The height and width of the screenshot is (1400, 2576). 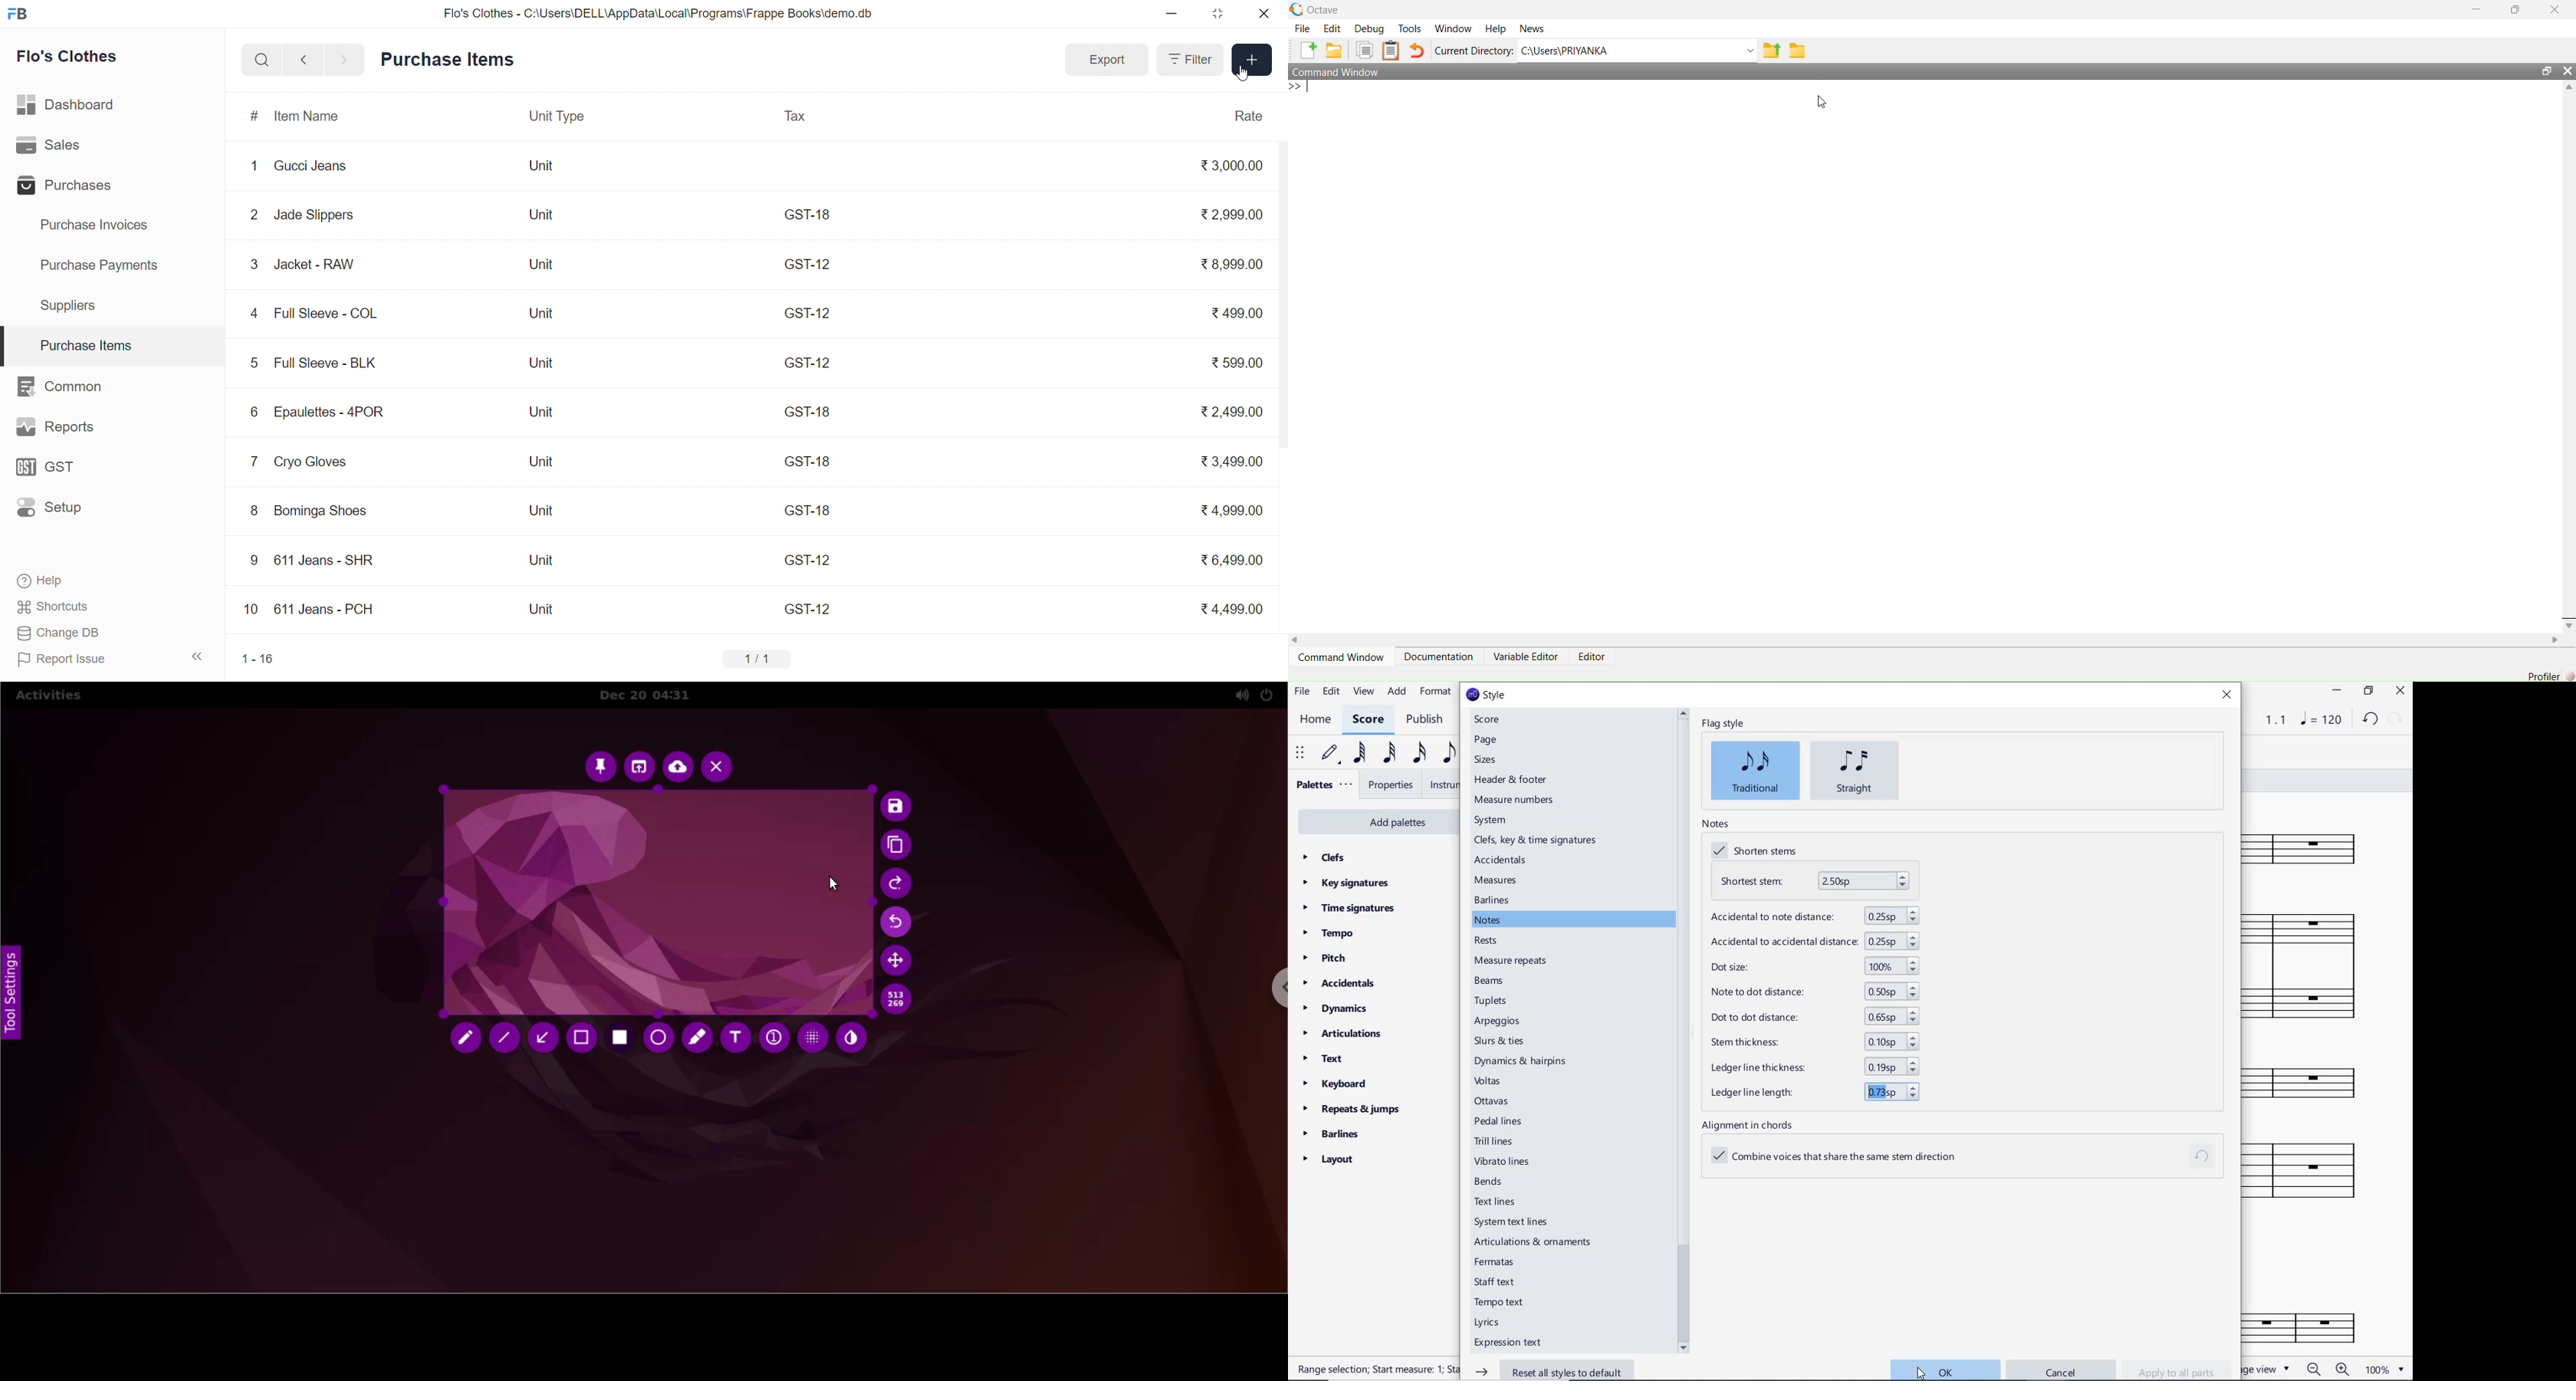 What do you see at coordinates (1249, 117) in the screenshot?
I see `Rate` at bounding box center [1249, 117].